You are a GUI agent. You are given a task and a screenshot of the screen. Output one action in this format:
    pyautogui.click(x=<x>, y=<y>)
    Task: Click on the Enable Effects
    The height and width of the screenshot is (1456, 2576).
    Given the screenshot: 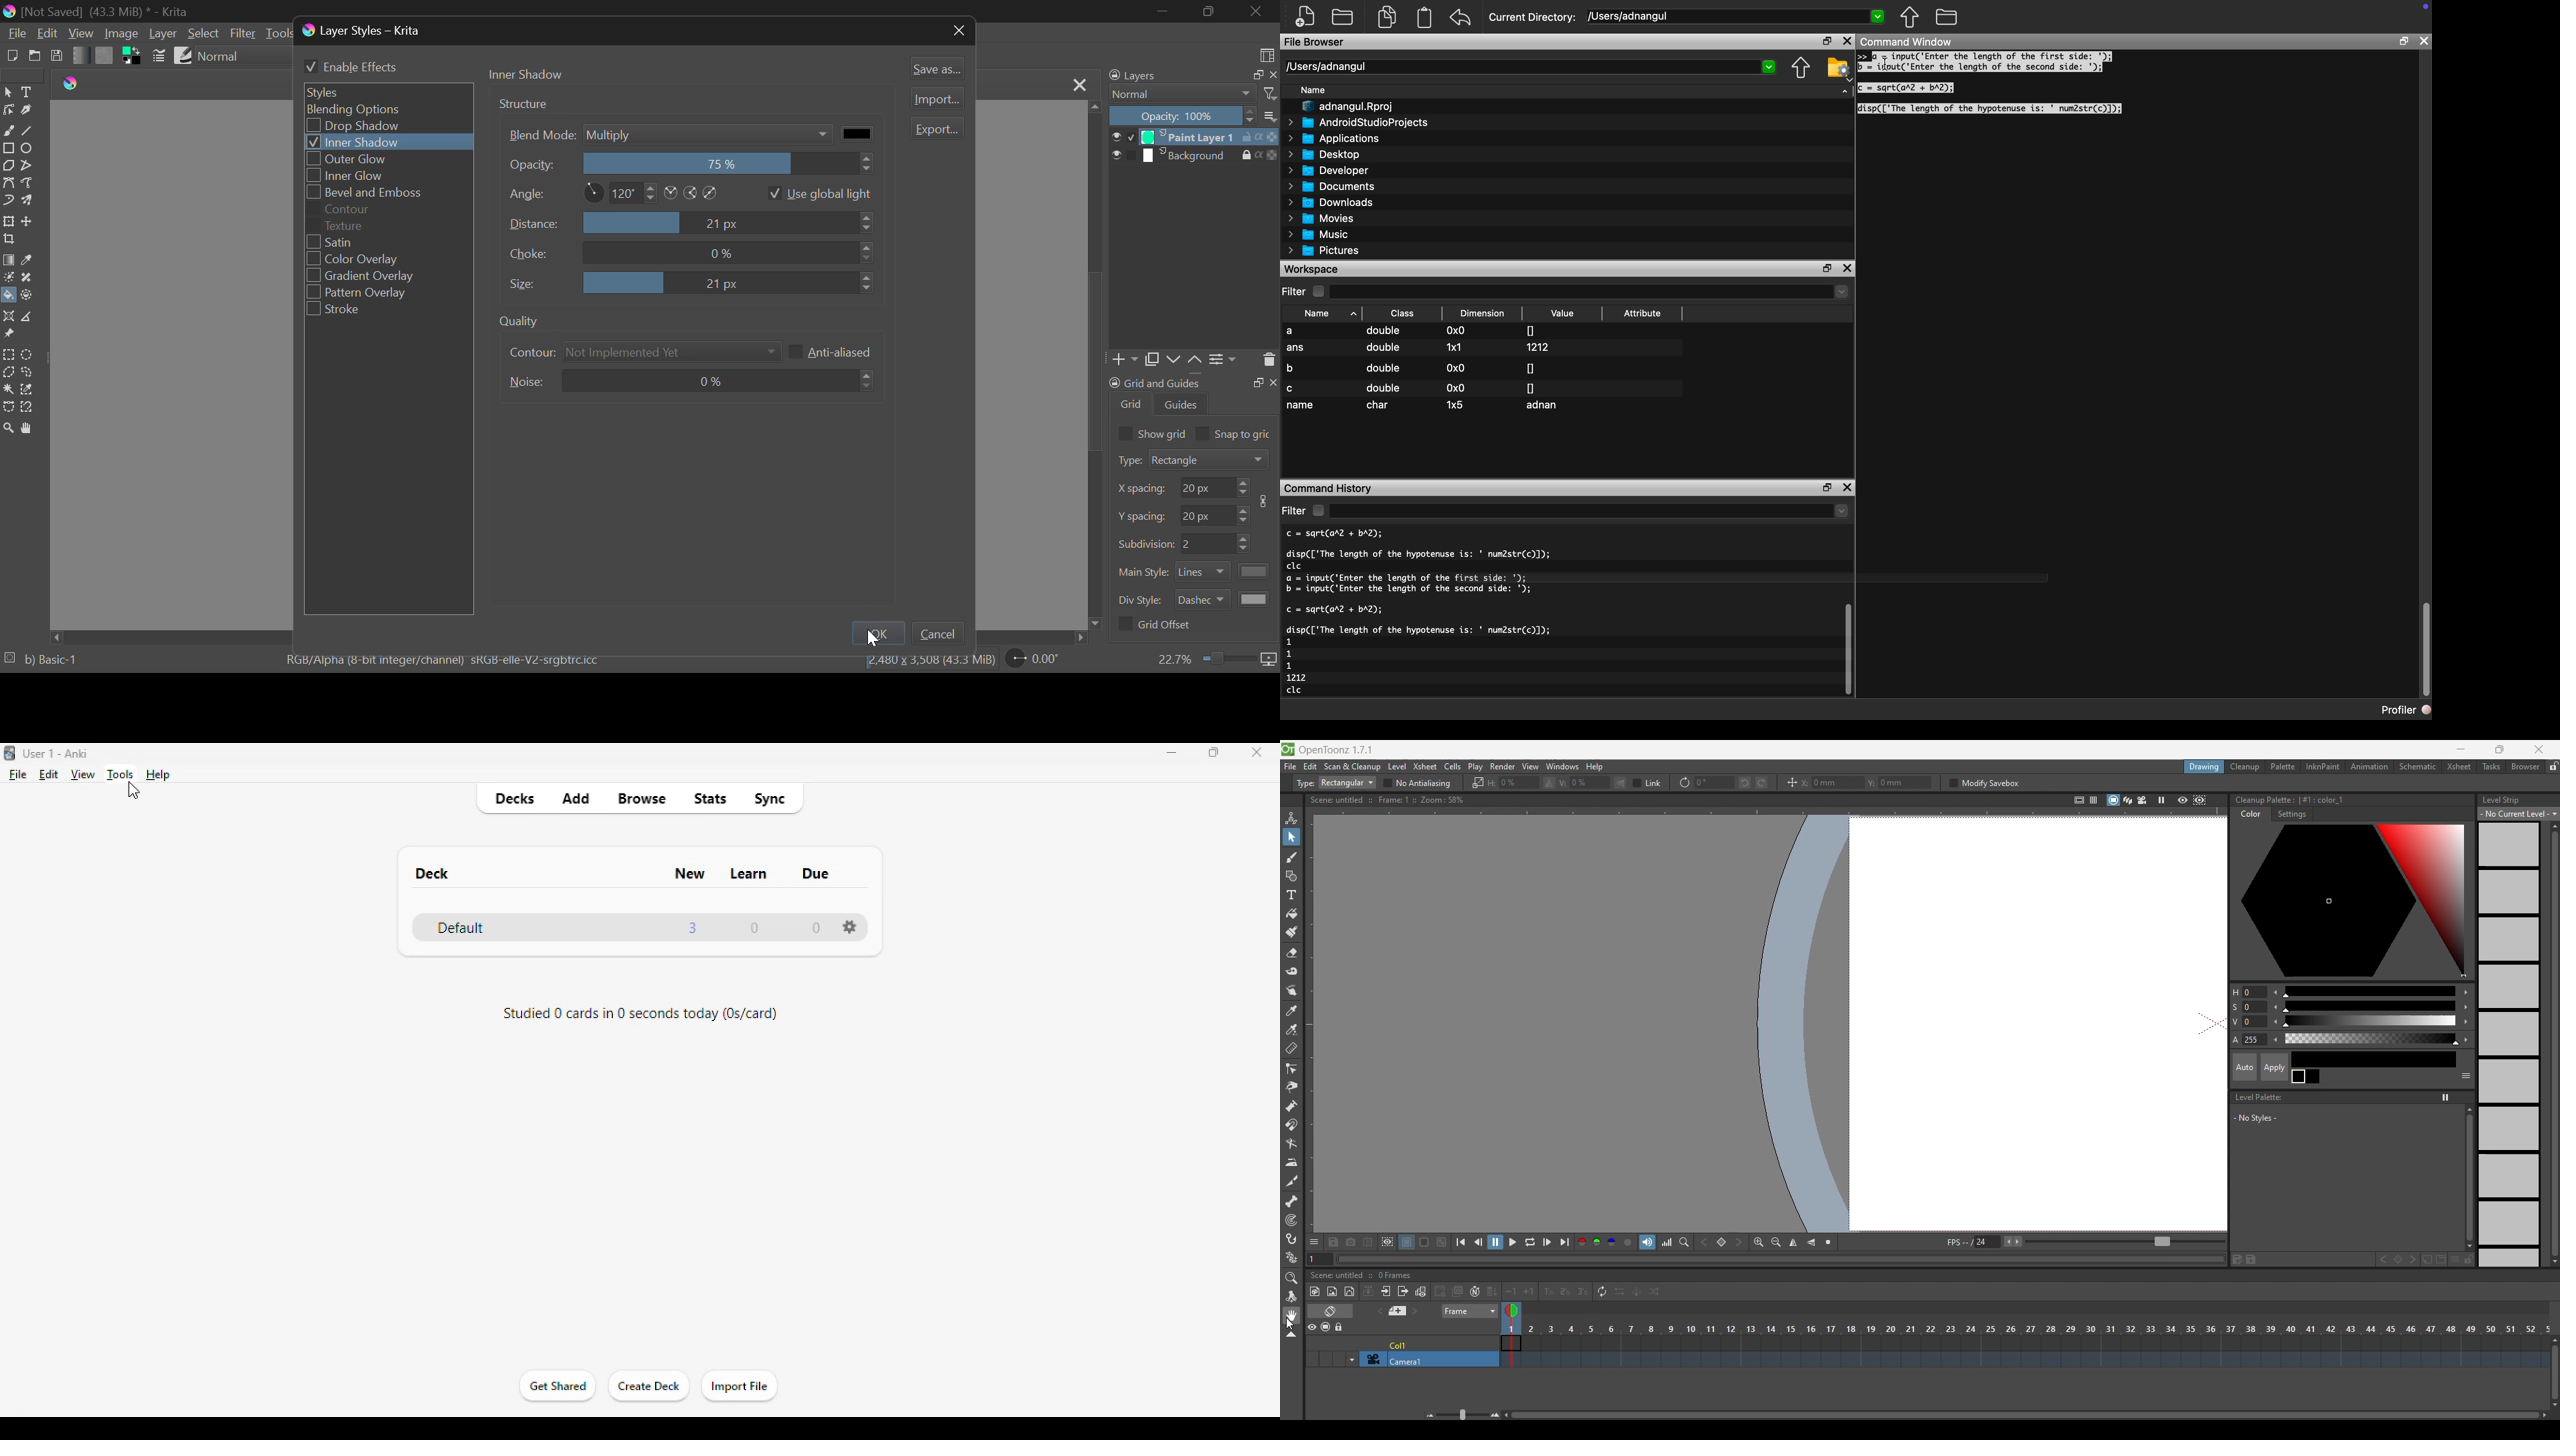 What is the action you would take?
    pyautogui.click(x=360, y=67)
    